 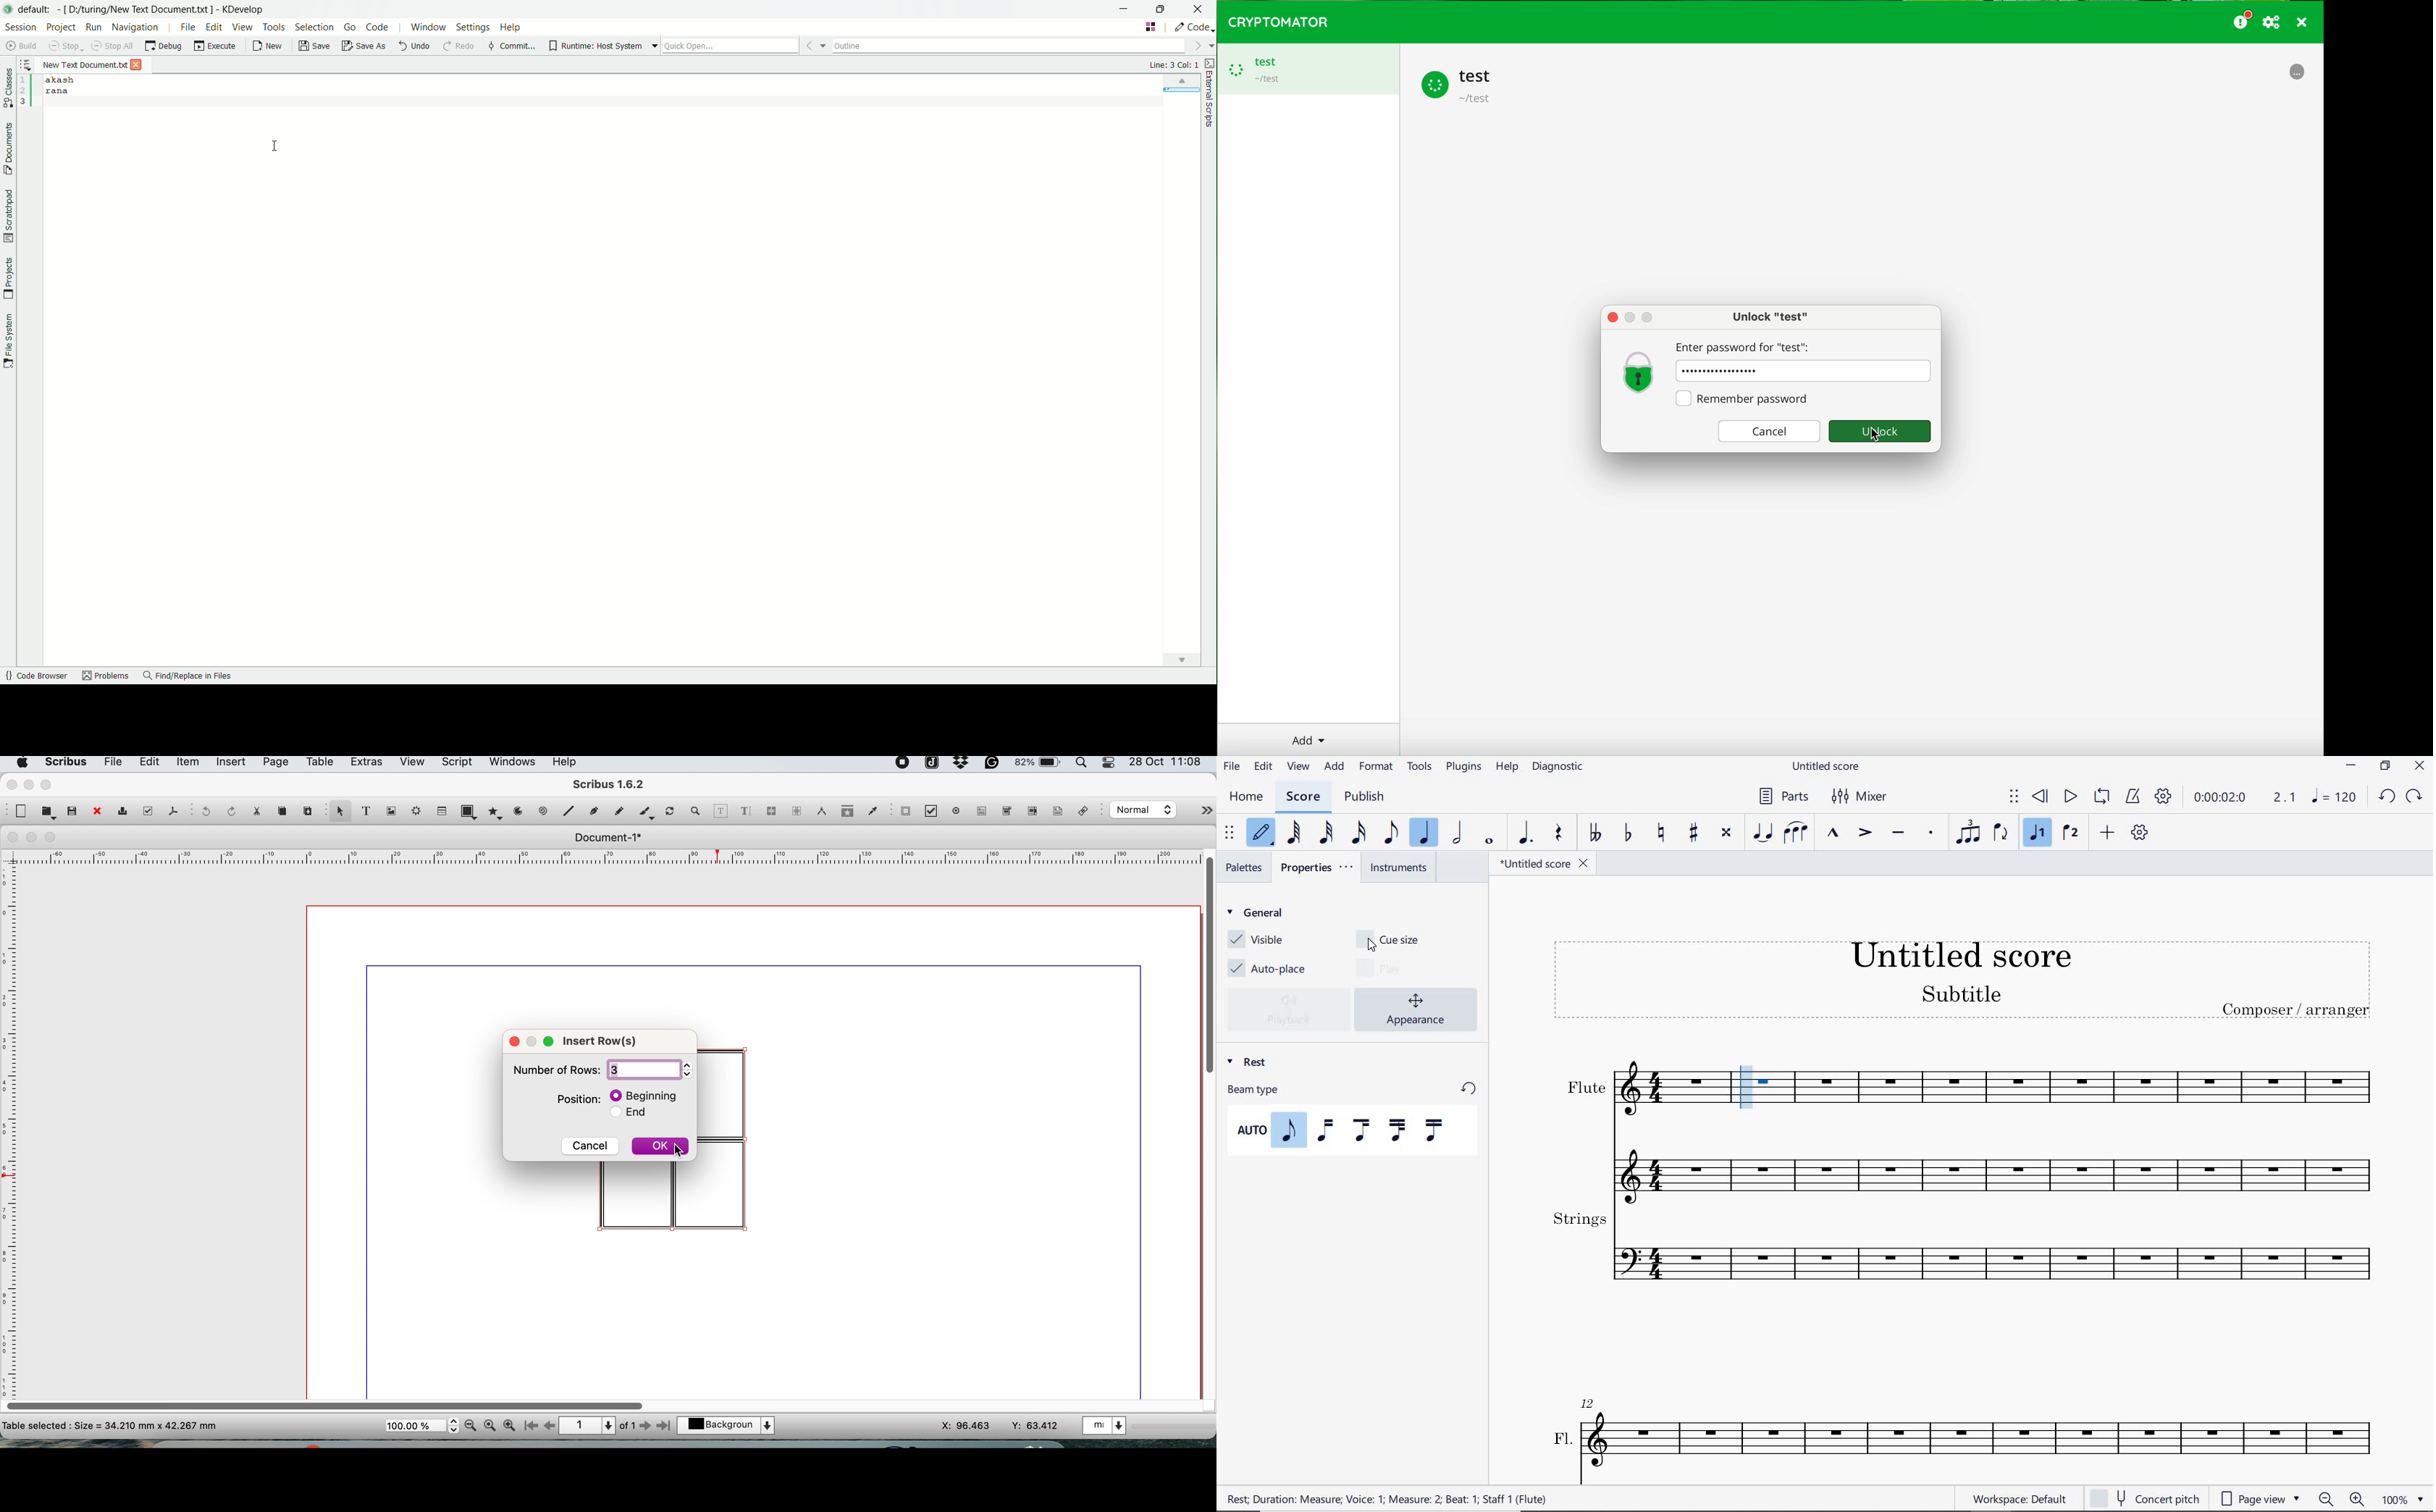 What do you see at coordinates (474, 27) in the screenshot?
I see `settings menu` at bounding box center [474, 27].